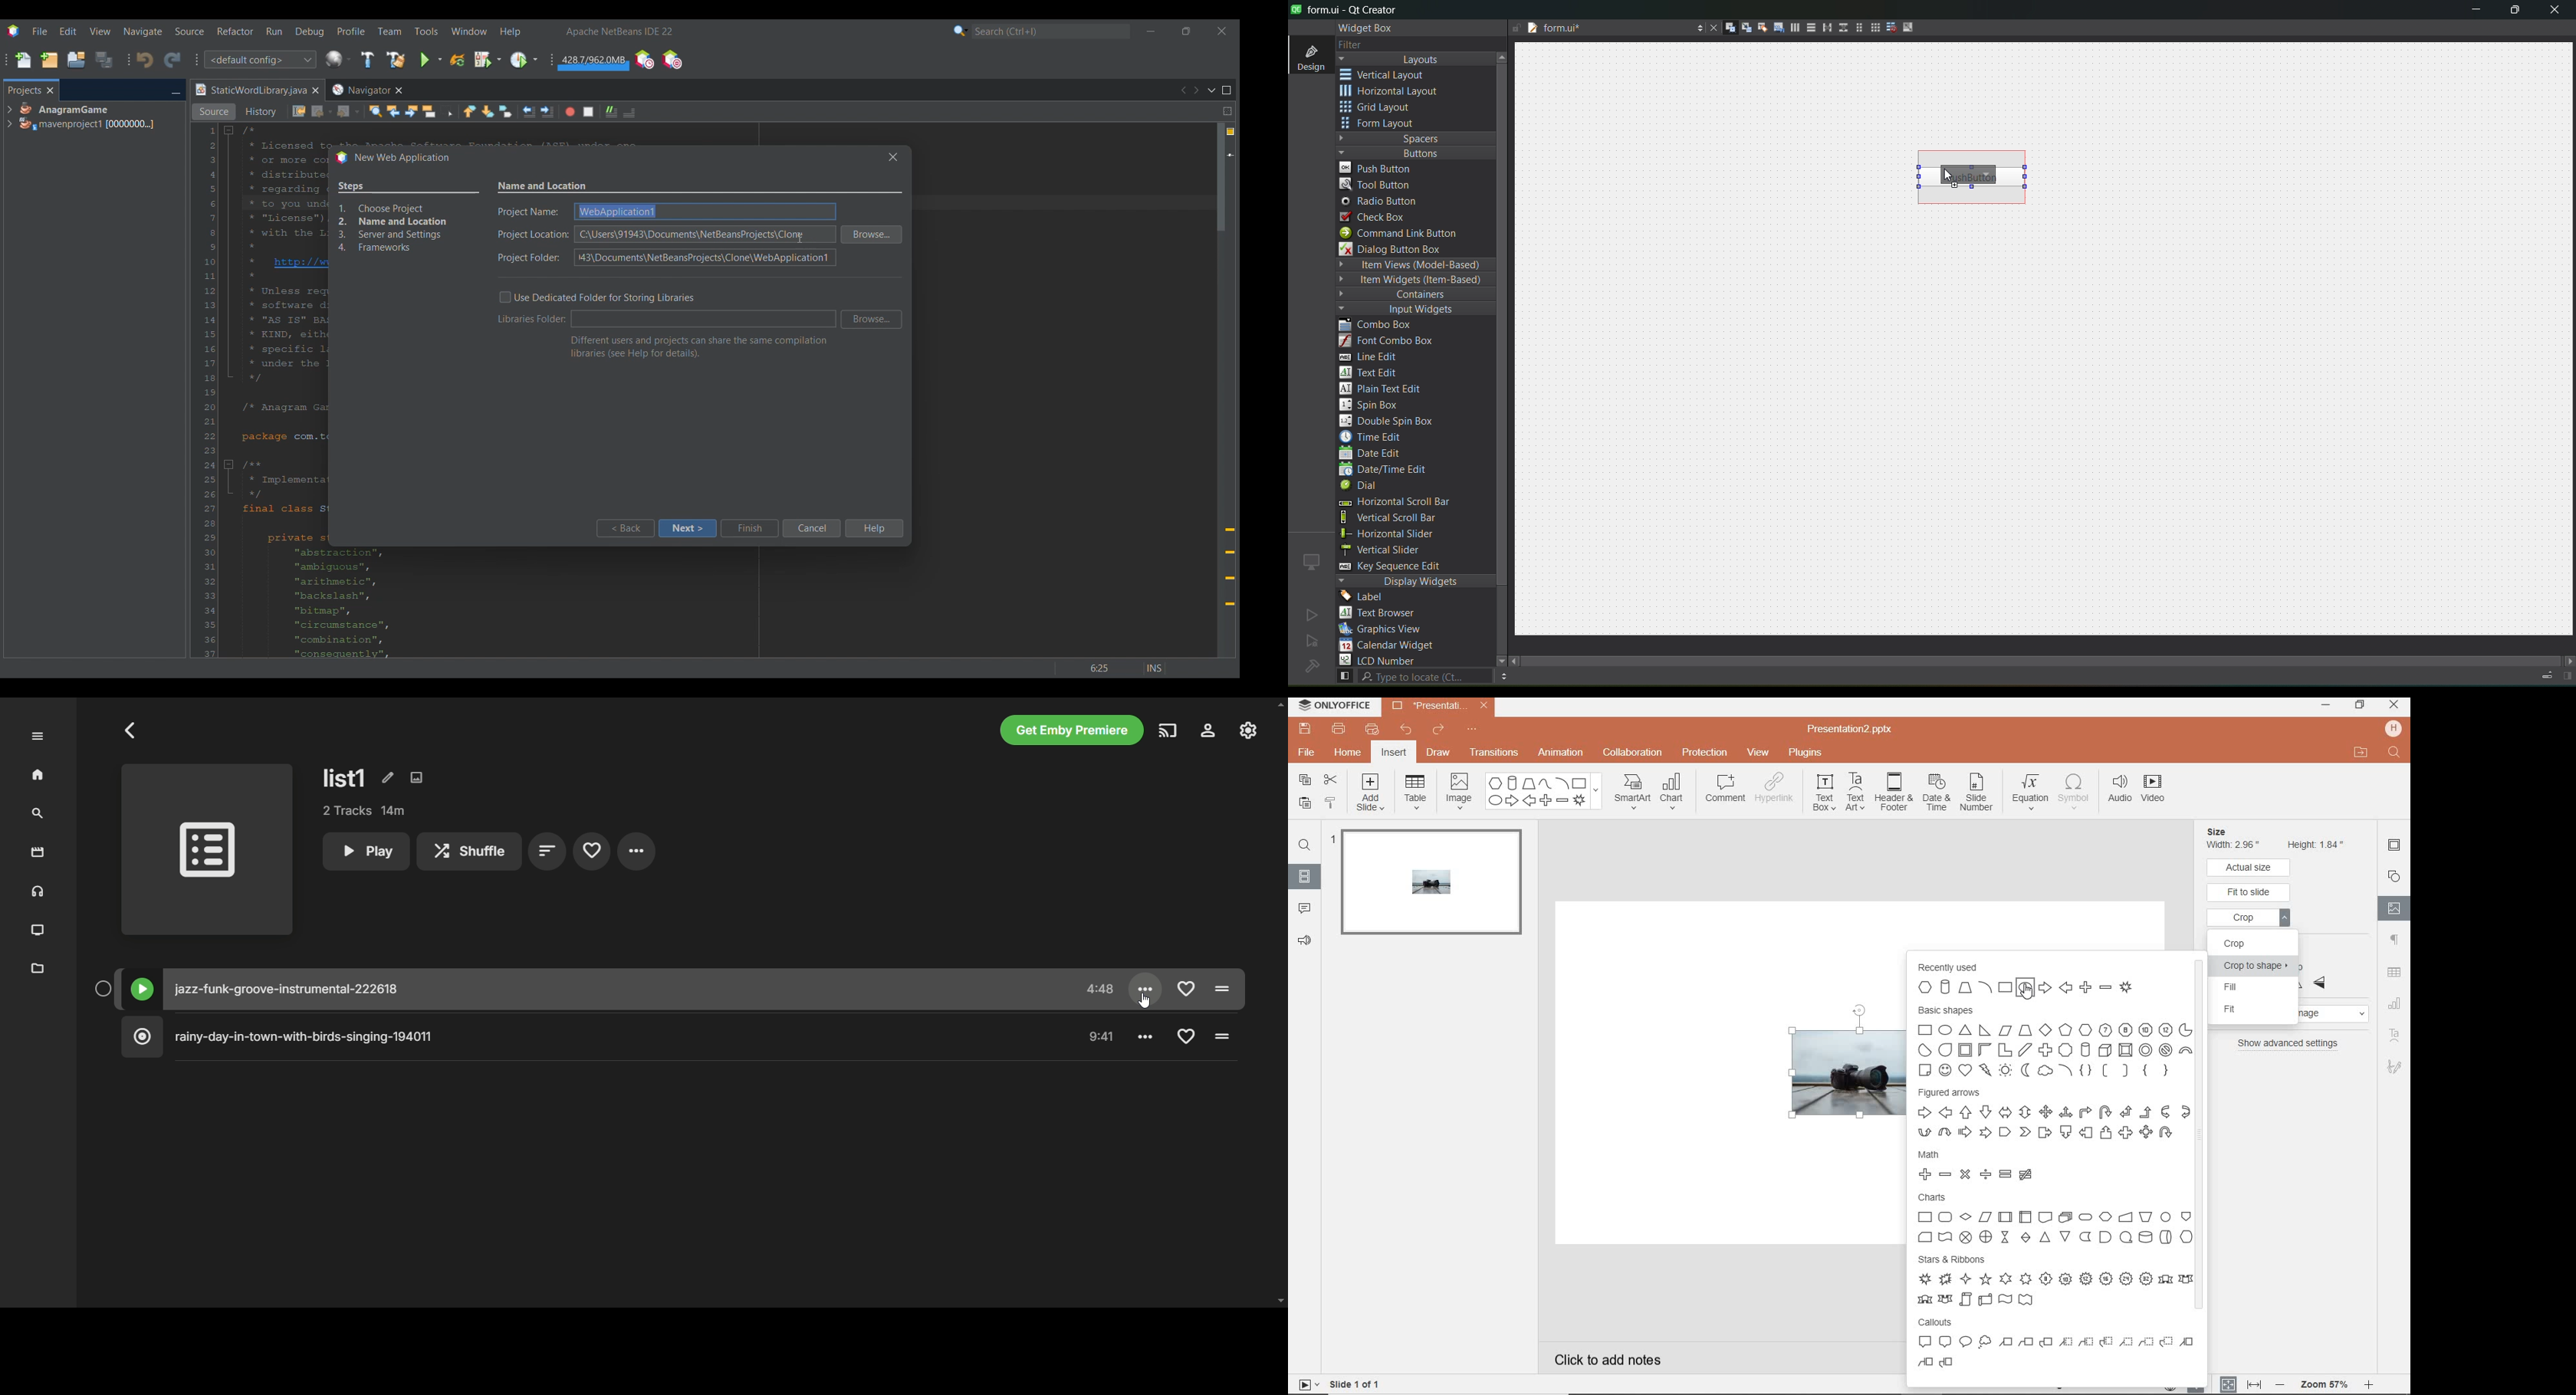 The width and height of the screenshot is (2576, 1400). I want to click on fit, so click(2263, 1010).